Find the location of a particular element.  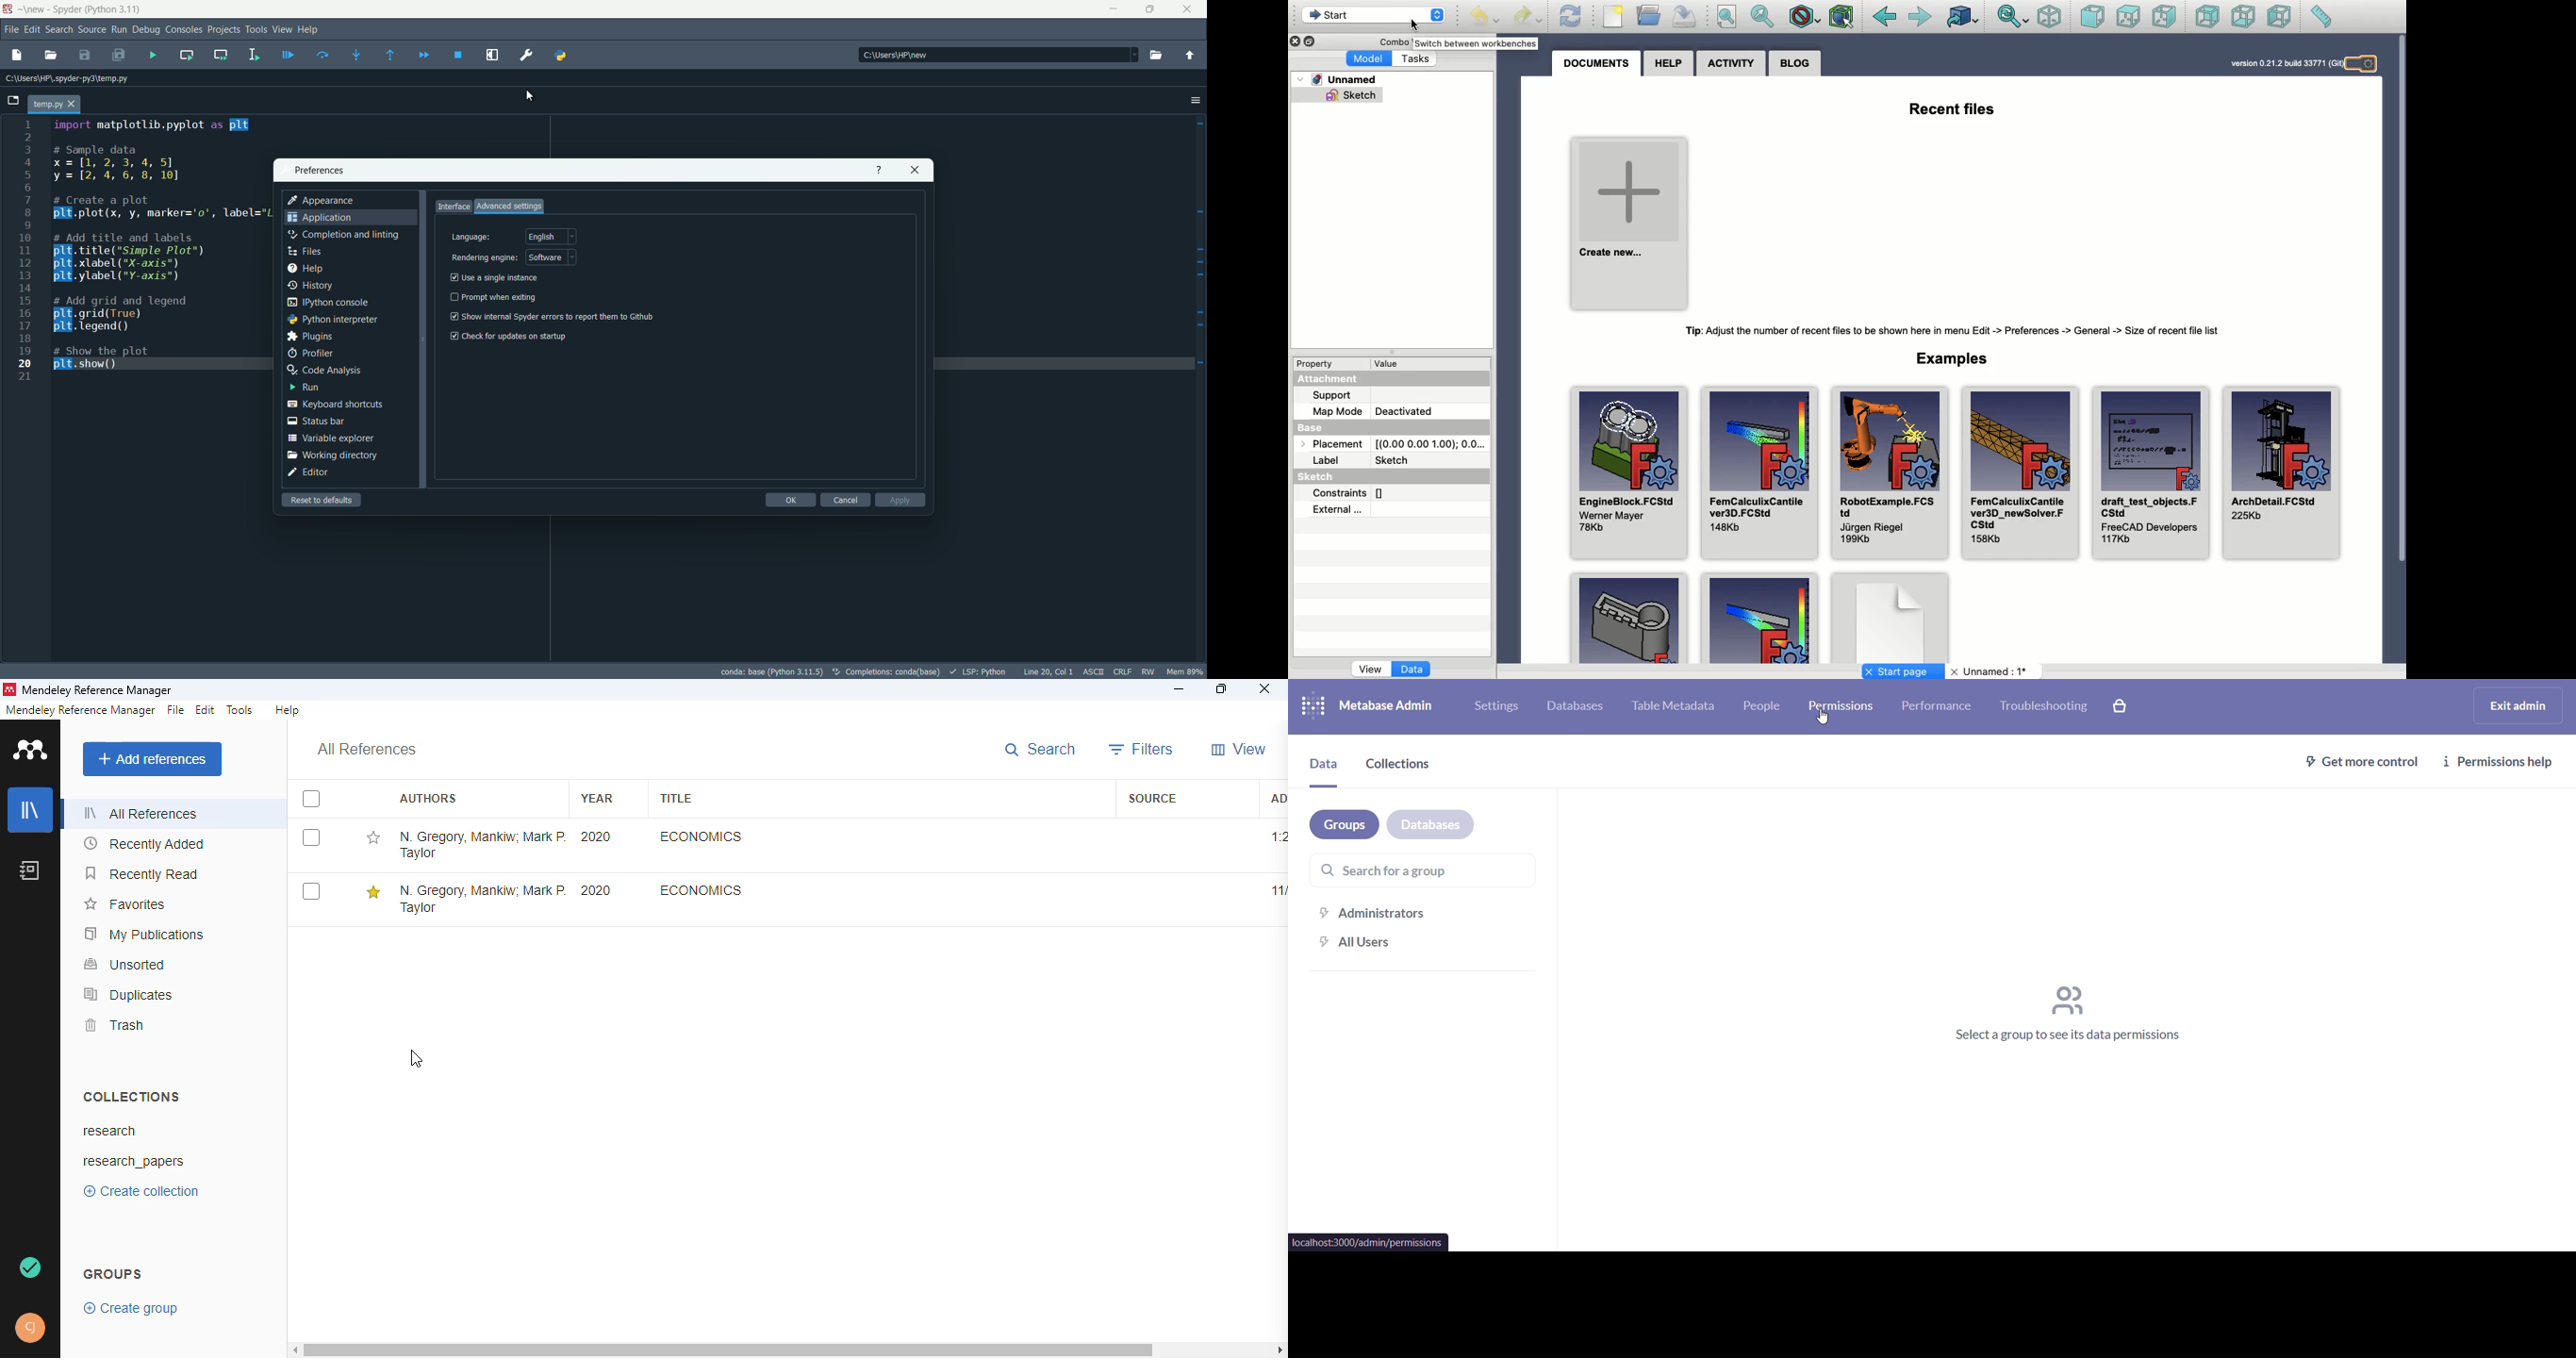

View is located at coordinates (1370, 670).